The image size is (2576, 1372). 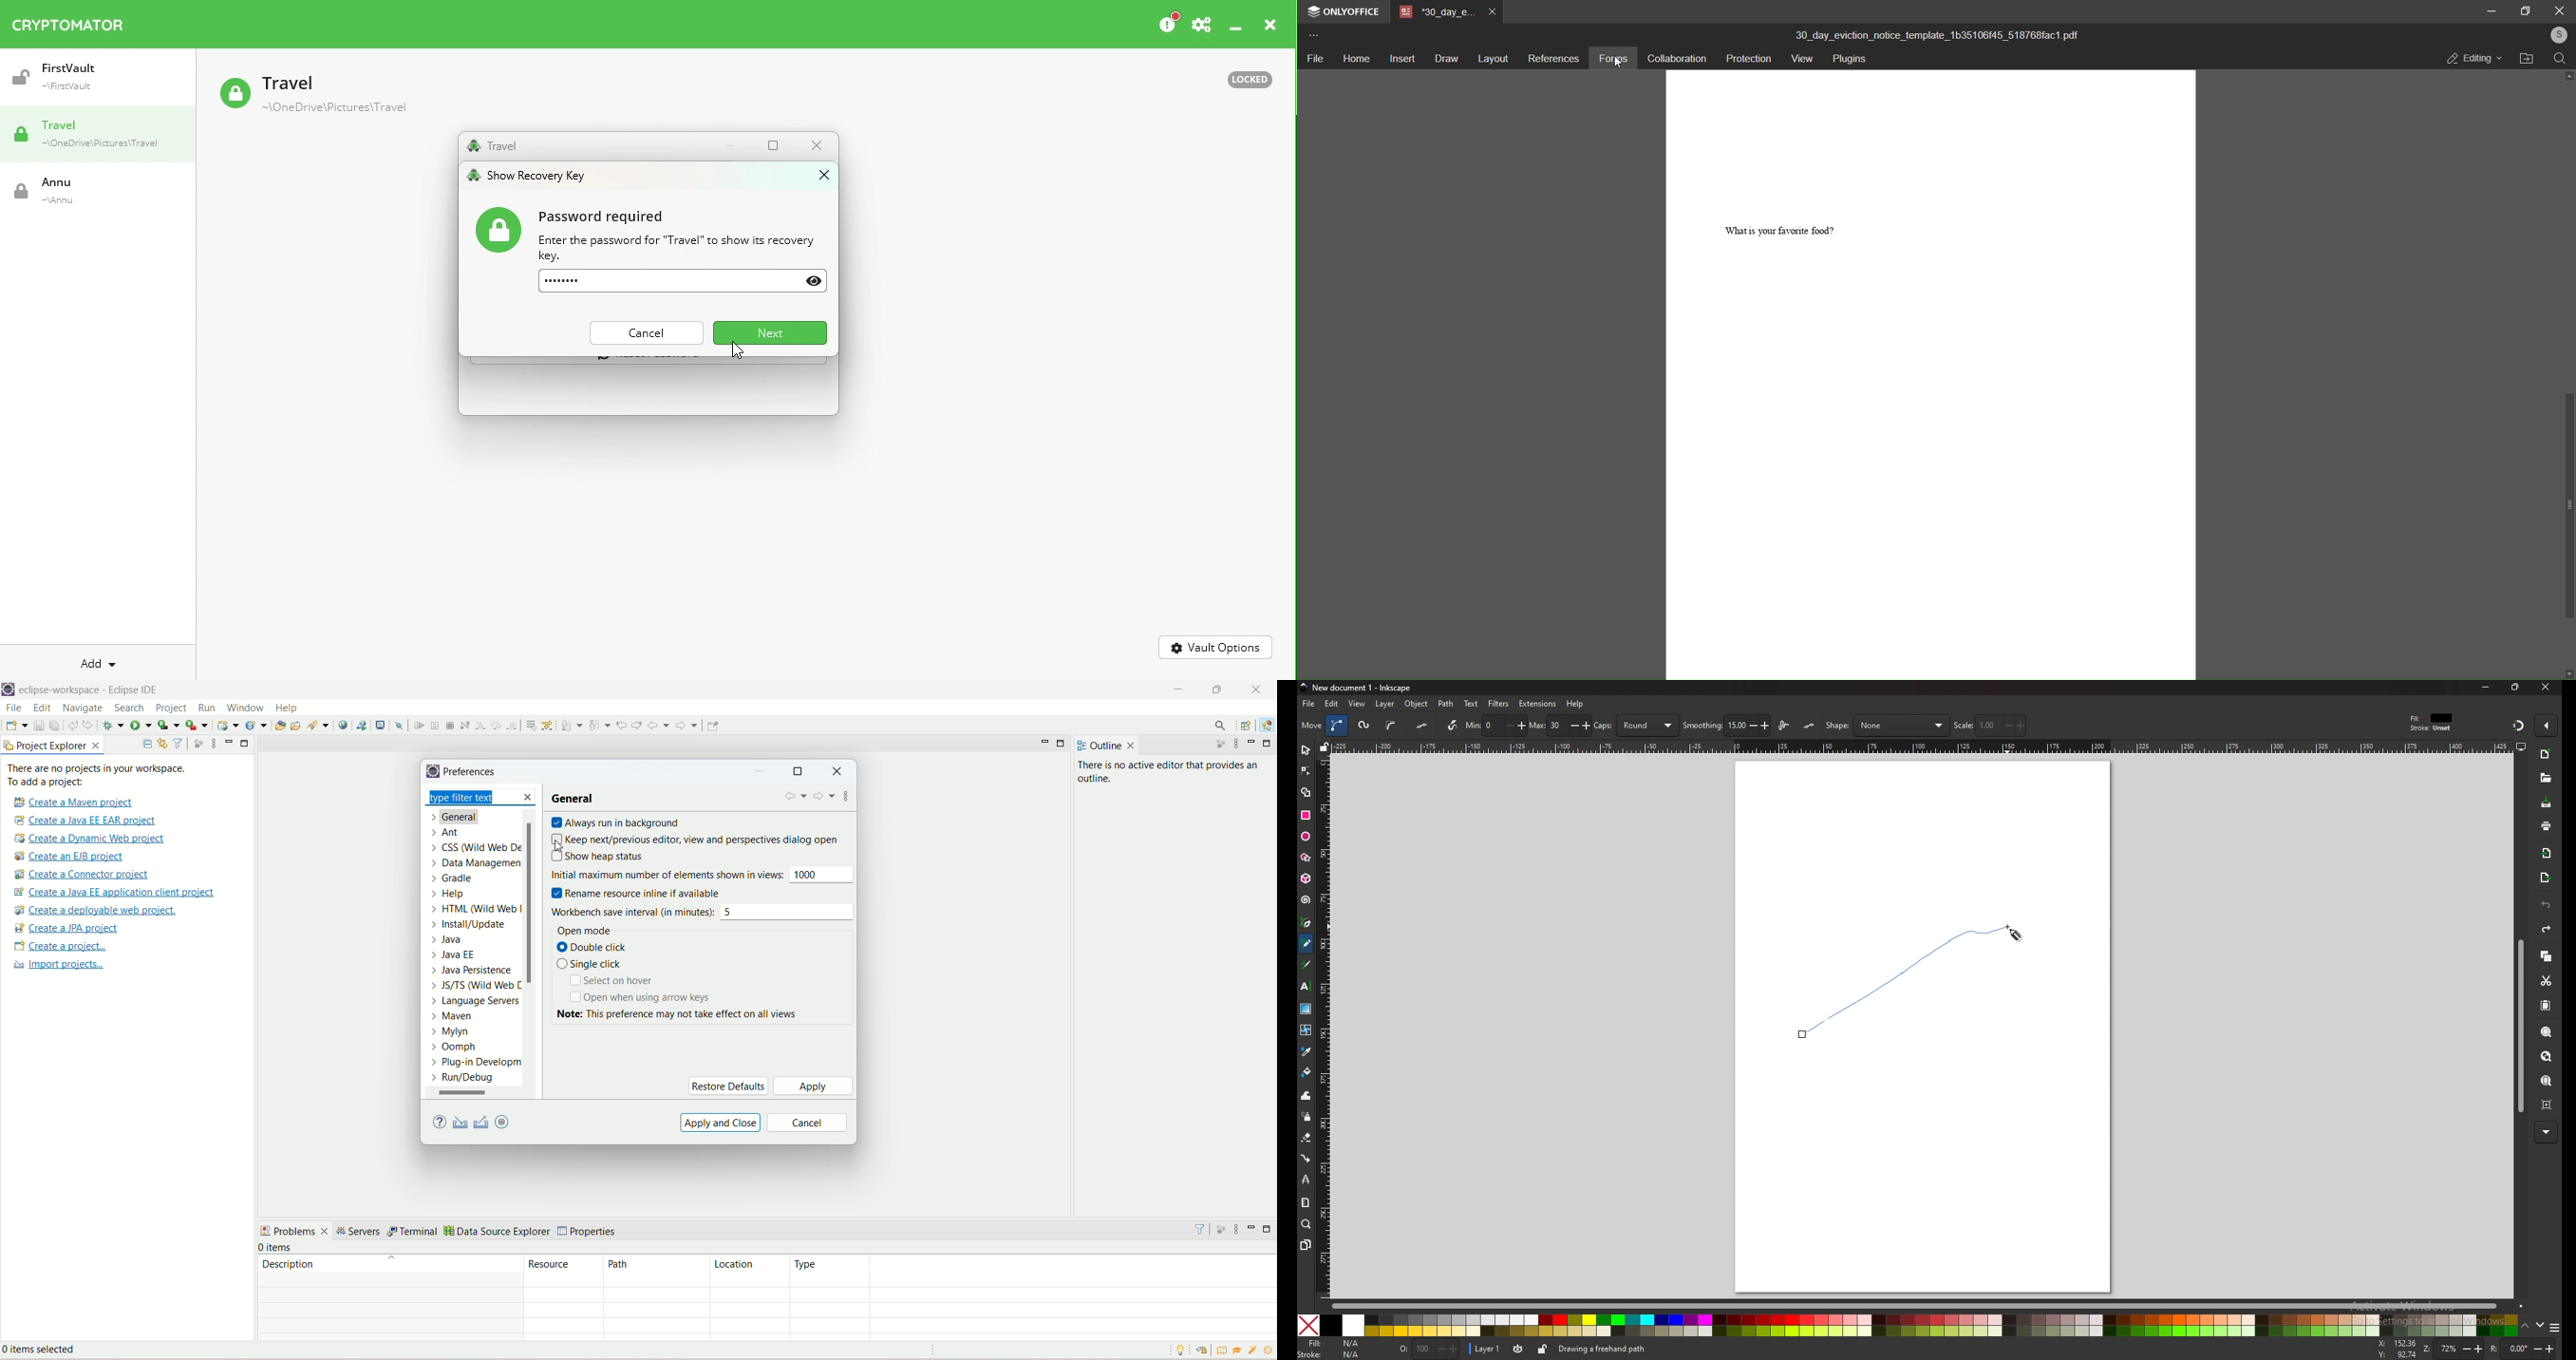 I want to click on file, so click(x=1310, y=704).